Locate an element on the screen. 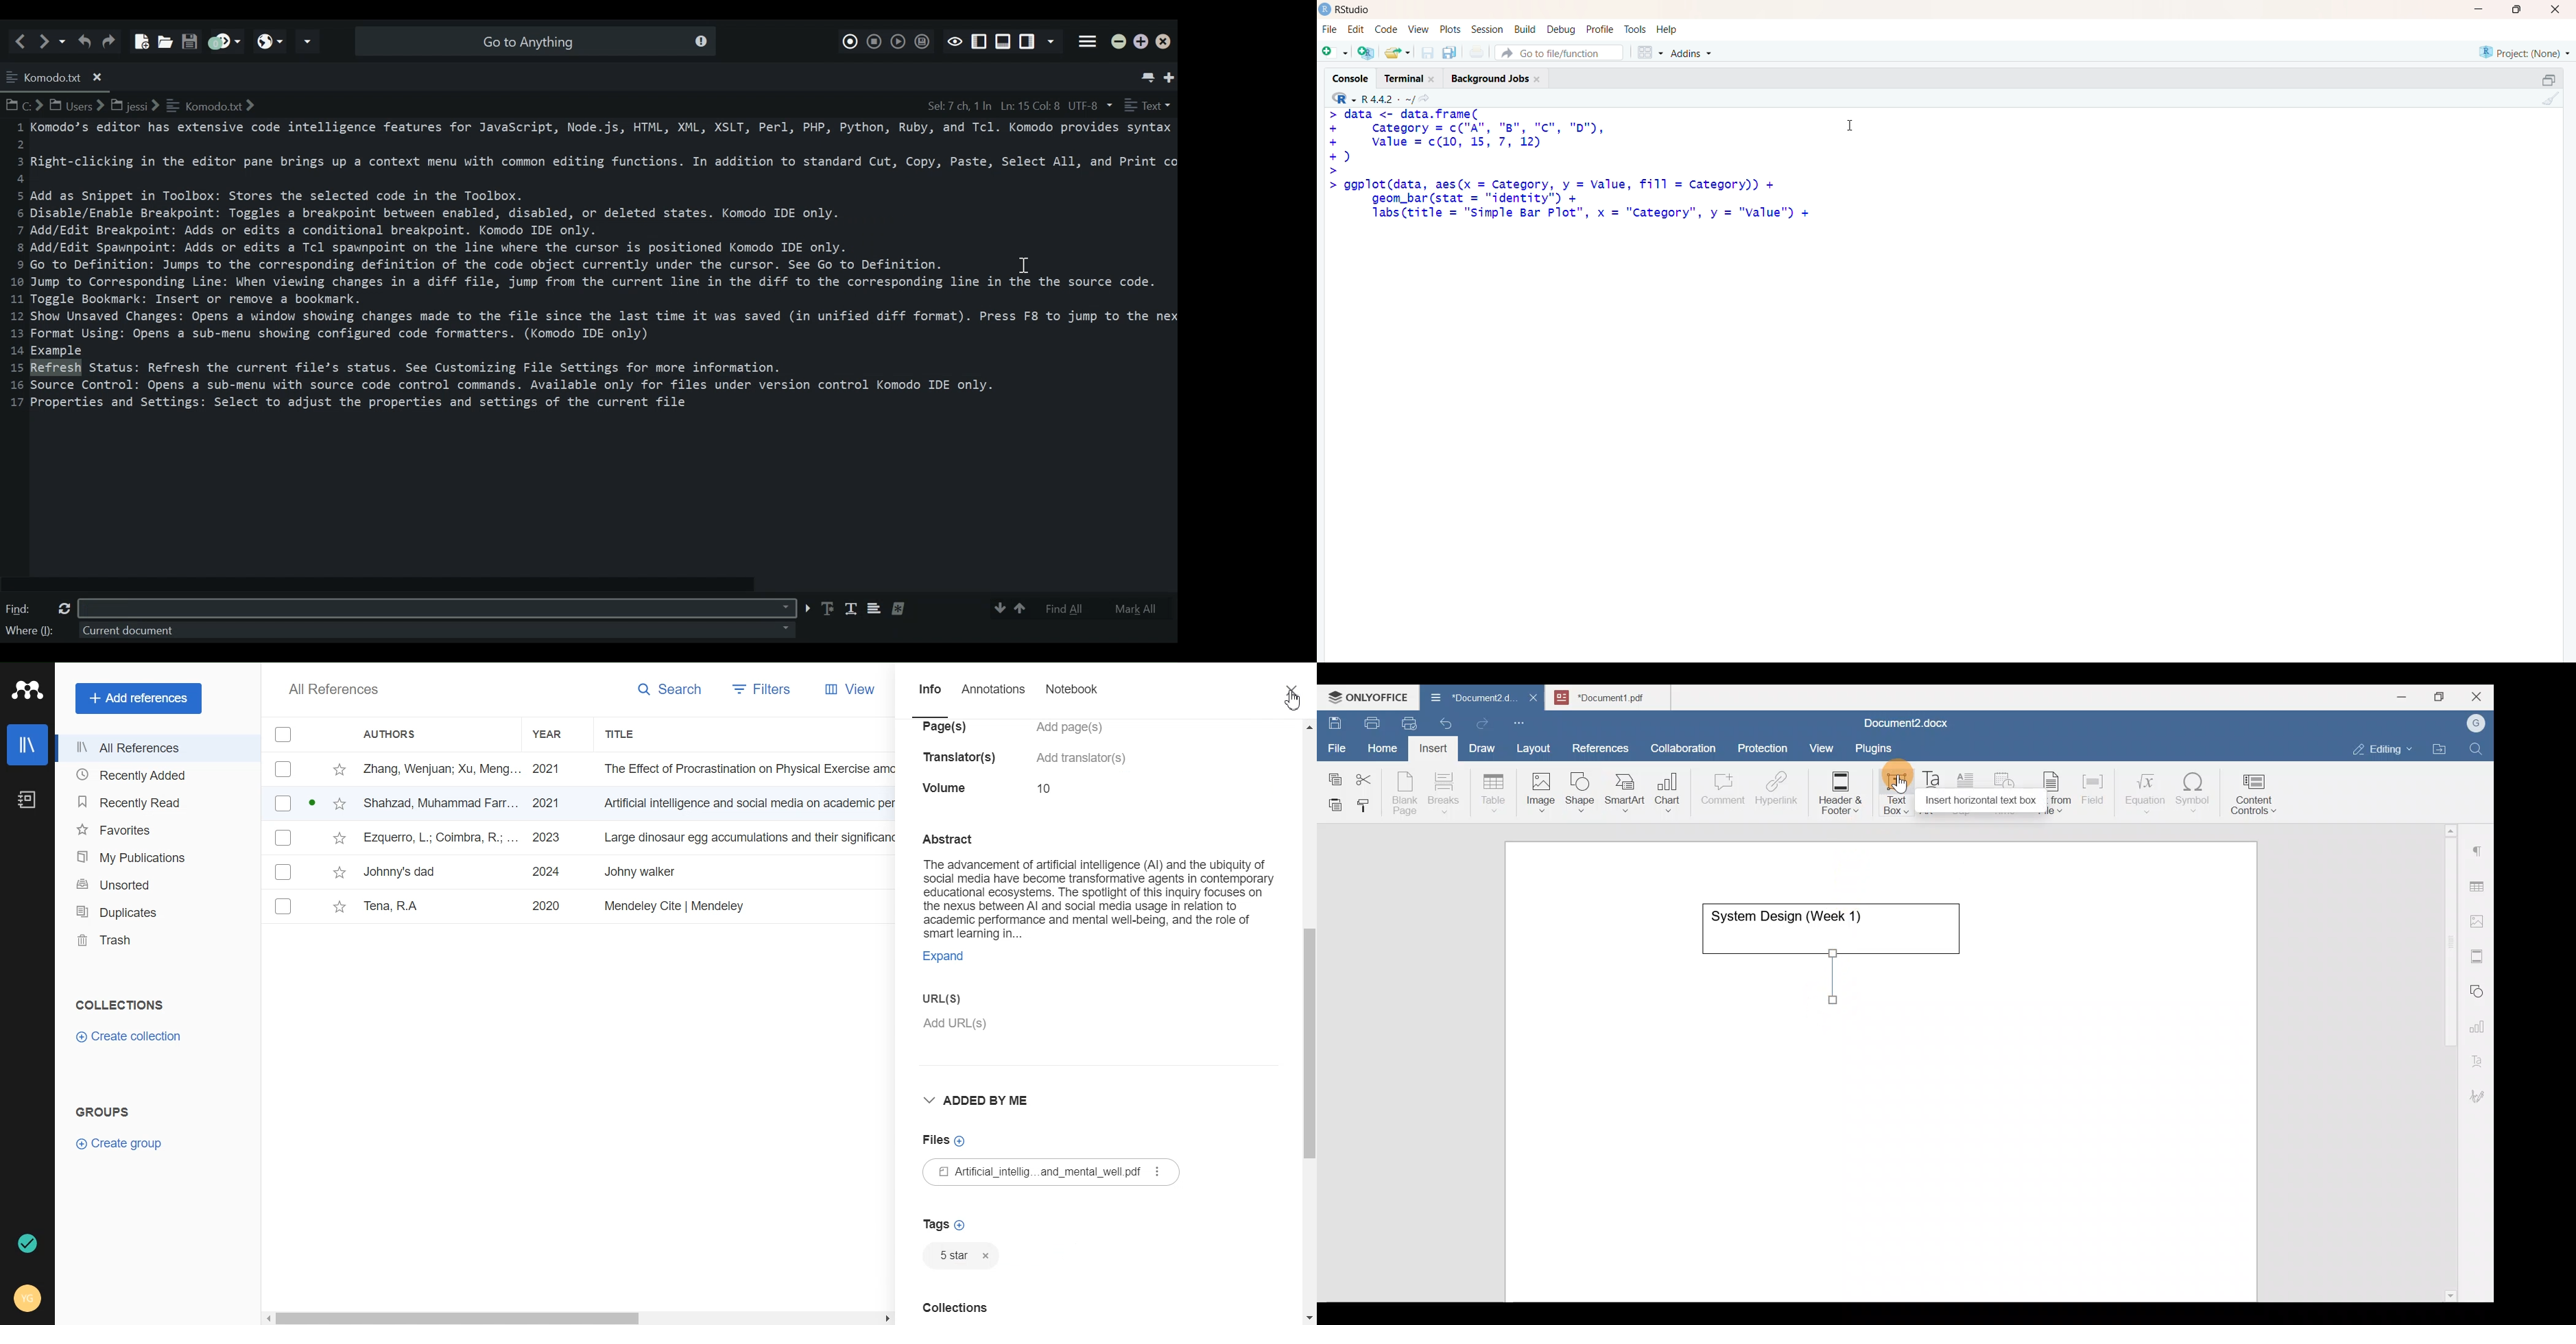 This screenshot has height=1344, width=2576. Tags is located at coordinates (946, 1223).